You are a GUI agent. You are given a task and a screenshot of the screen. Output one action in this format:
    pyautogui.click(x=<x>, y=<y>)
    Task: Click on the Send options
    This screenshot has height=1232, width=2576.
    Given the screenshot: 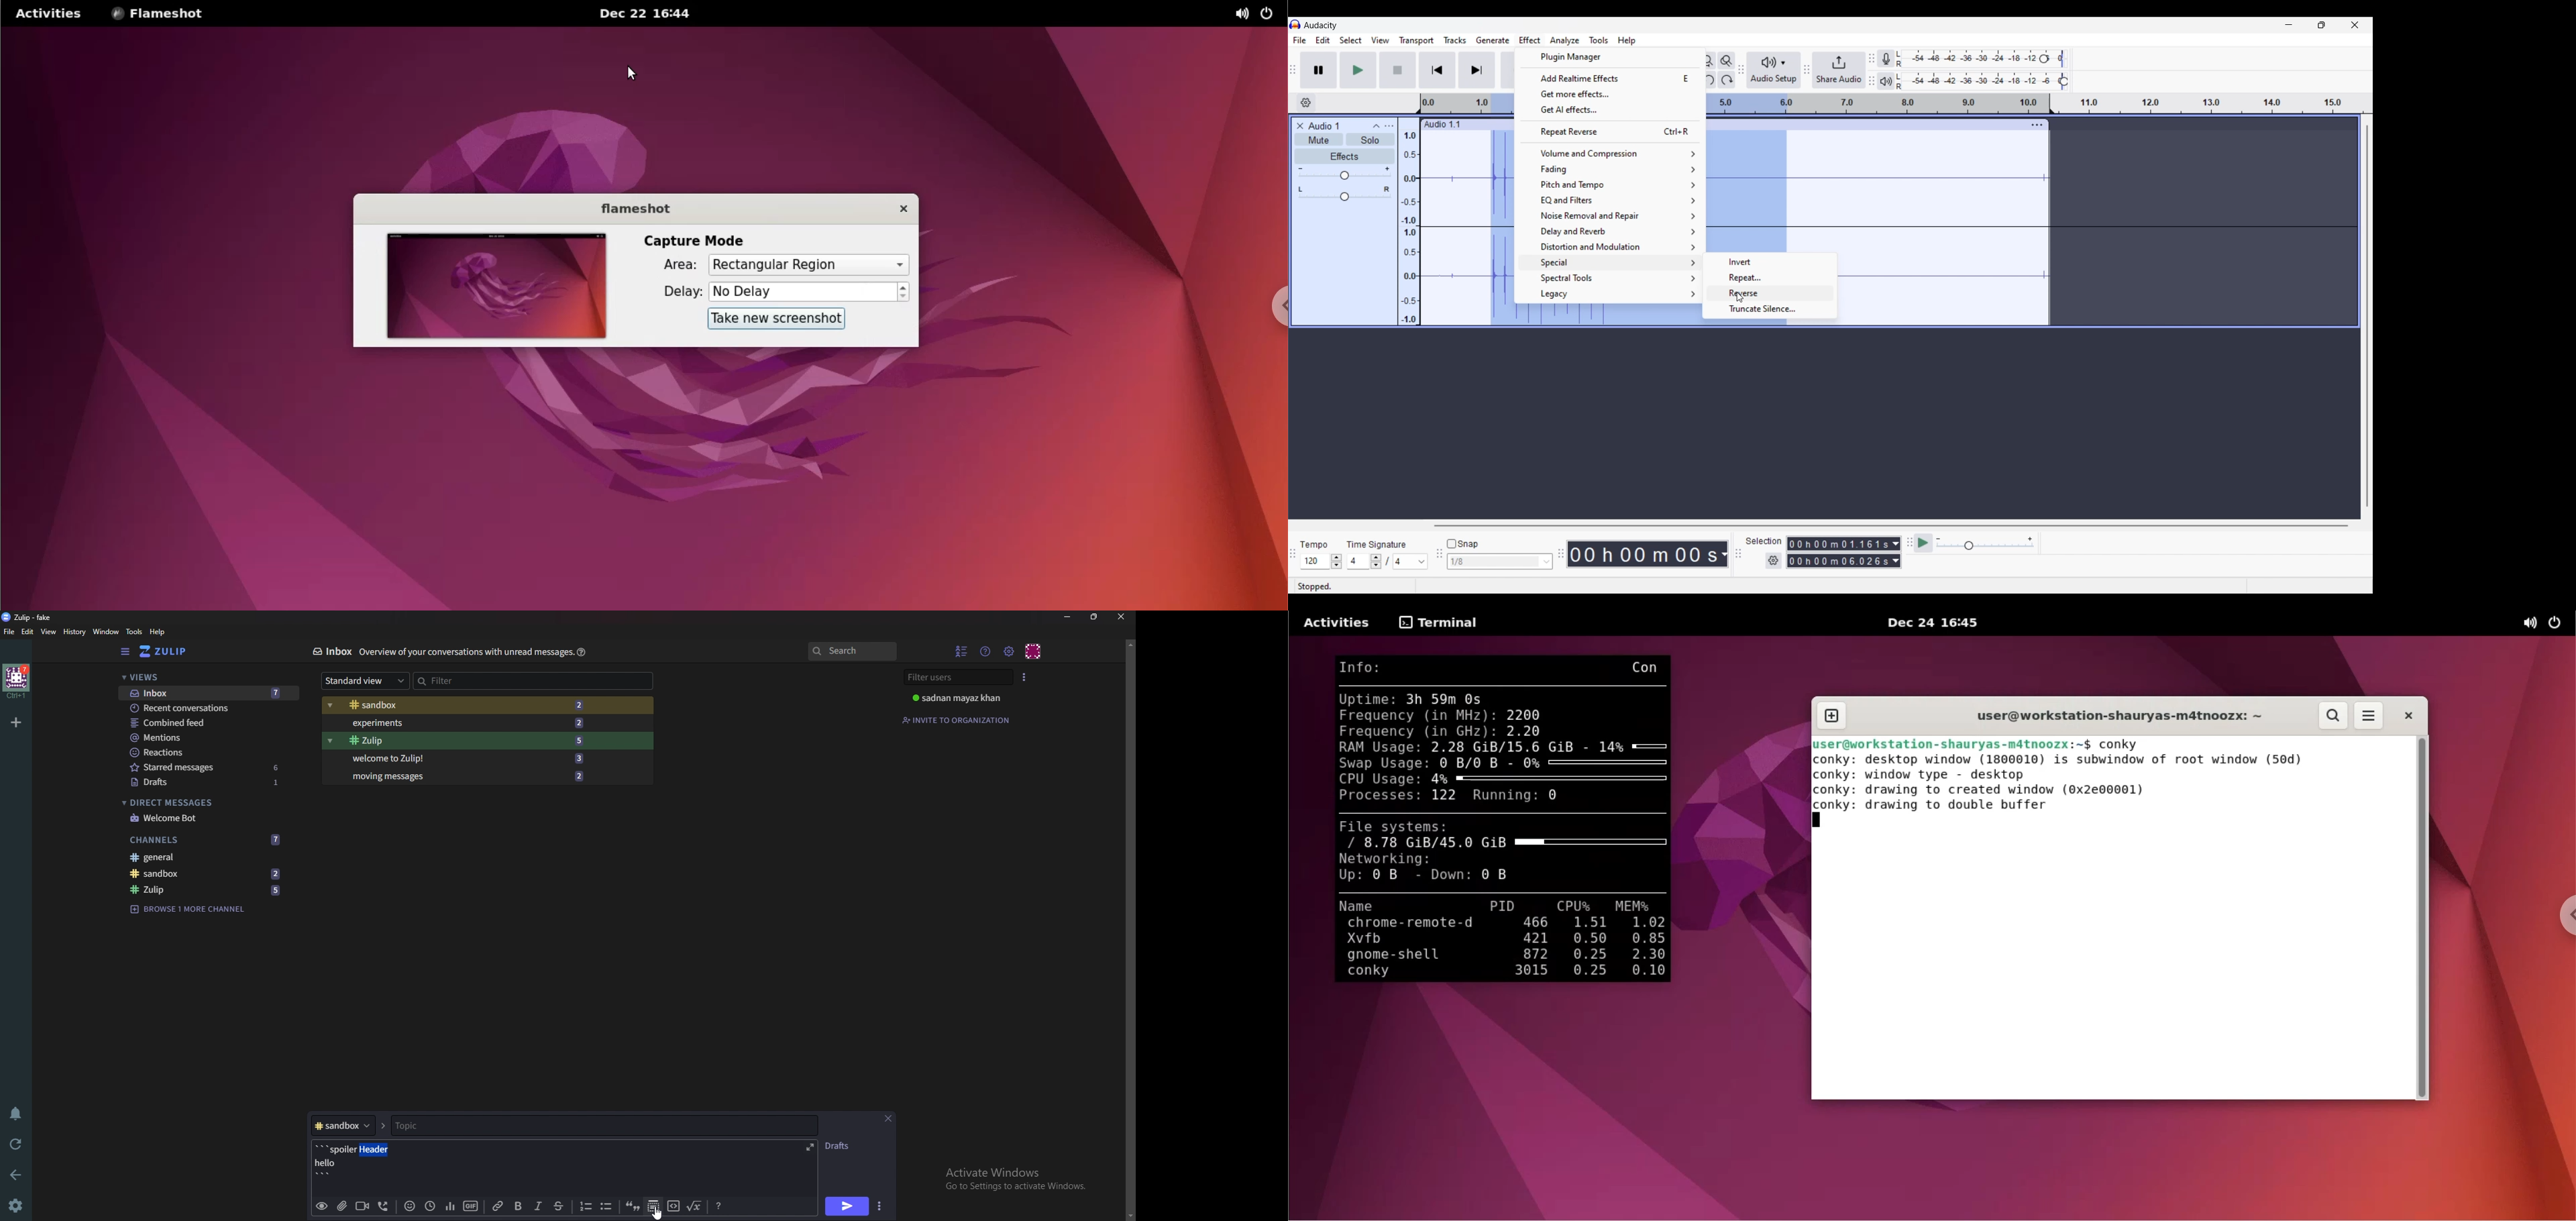 What is the action you would take?
    pyautogui.click(x=881, y=1206)
    